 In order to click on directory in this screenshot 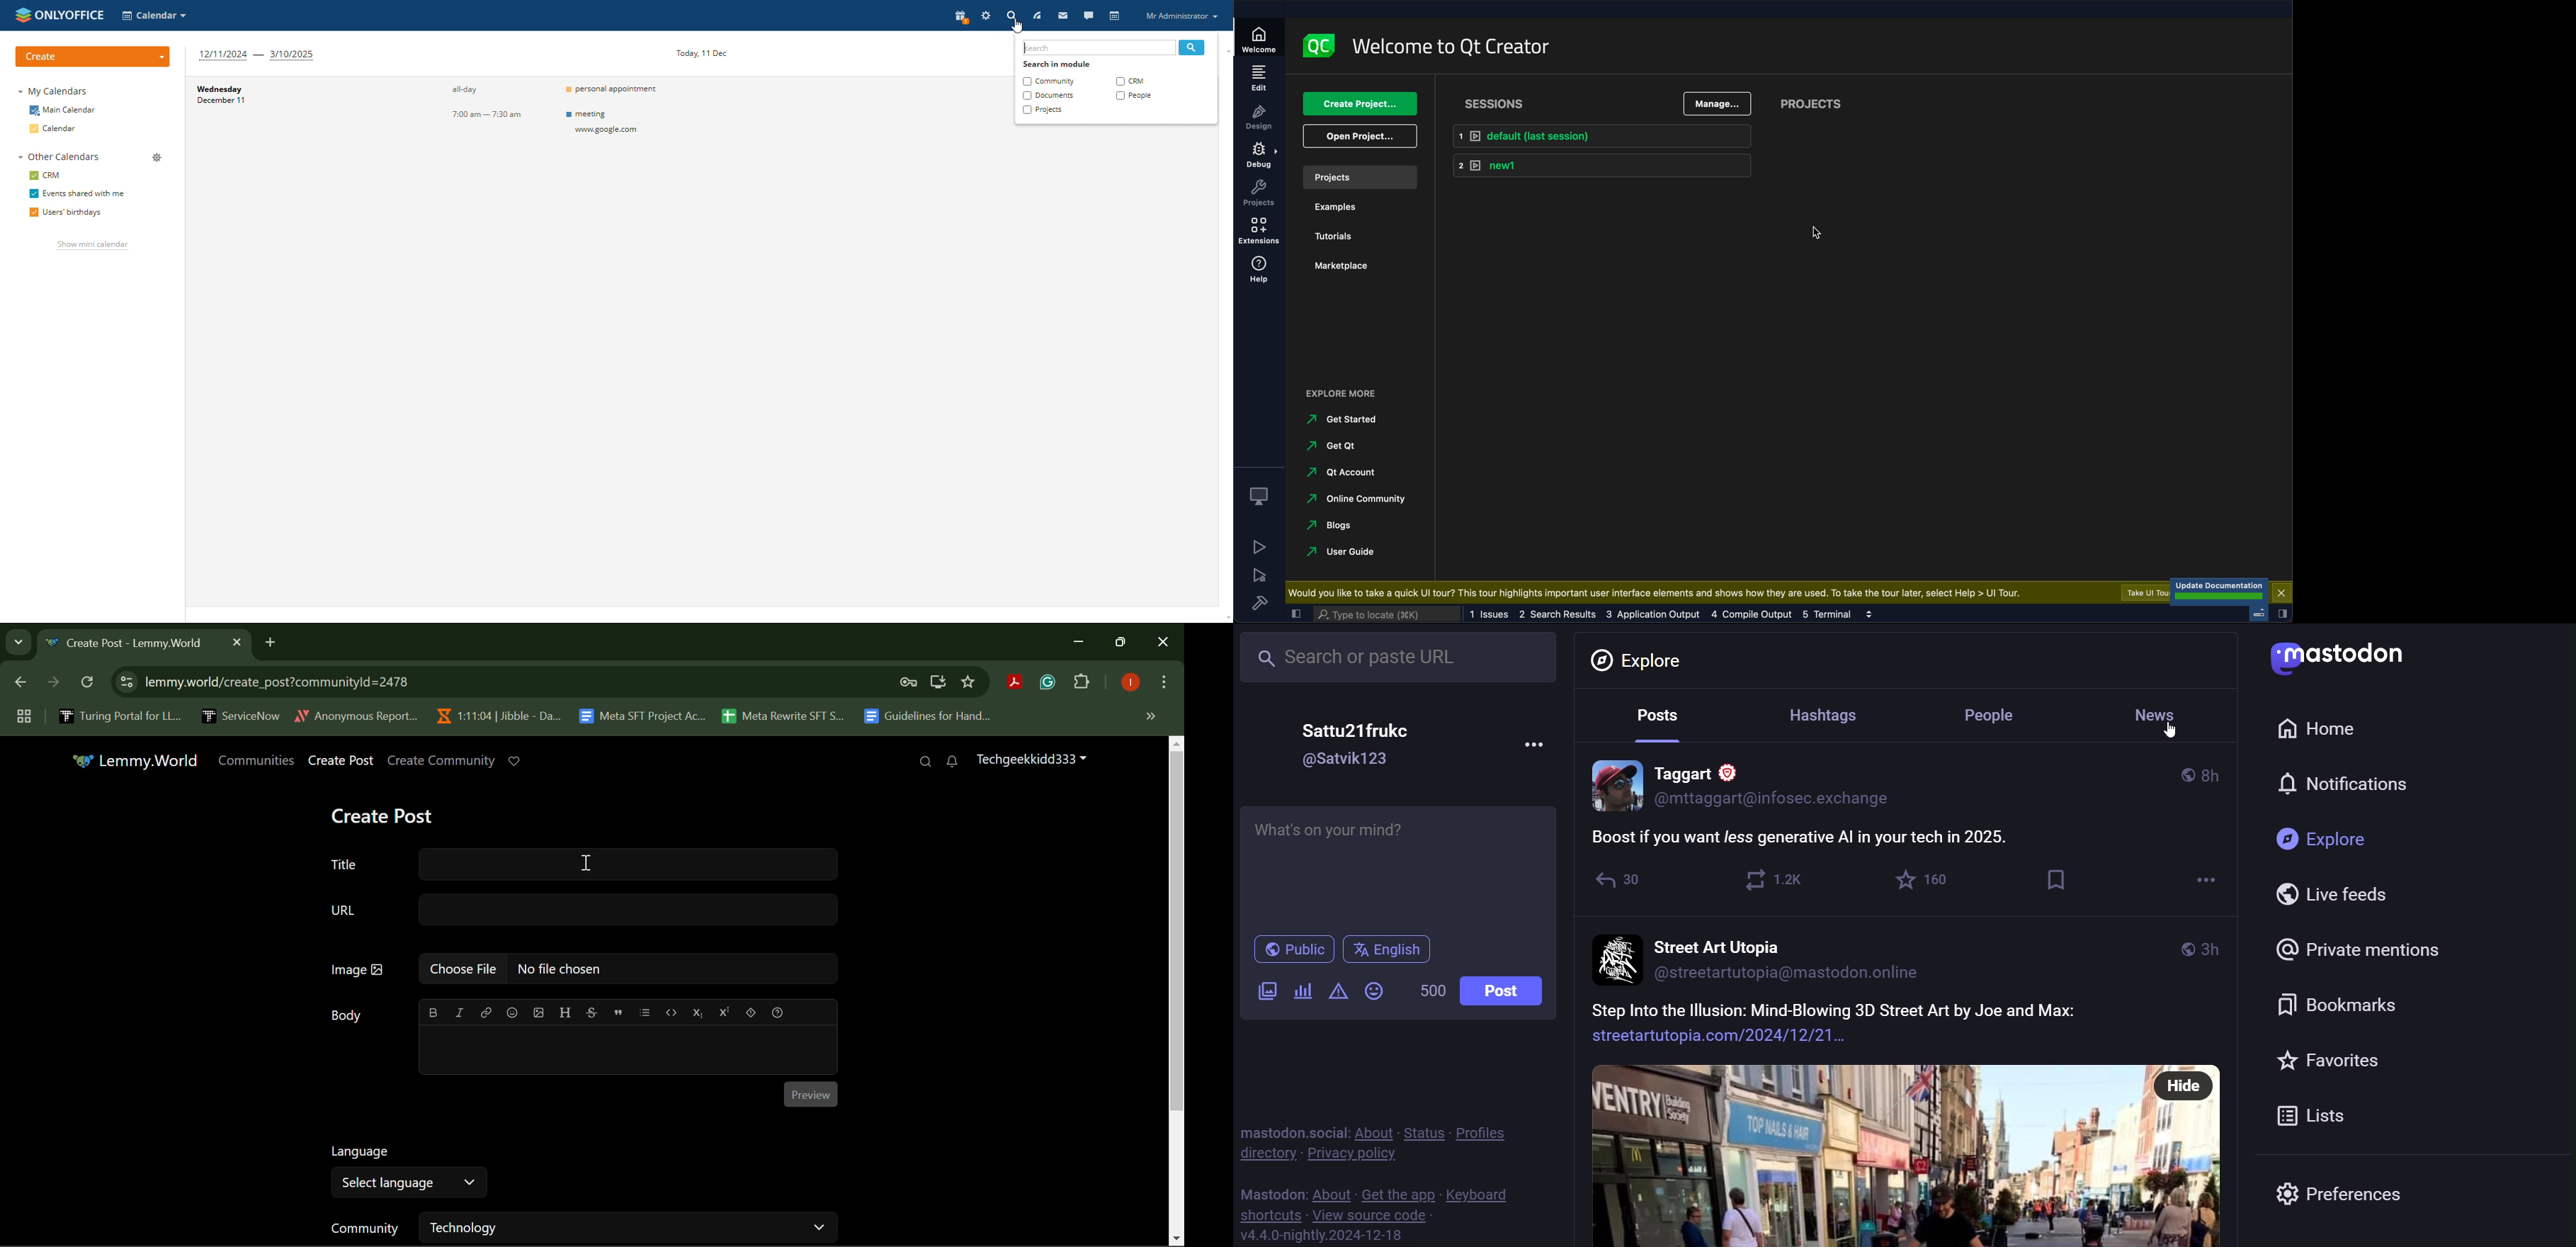, I will do `click(1264, 1155)`.